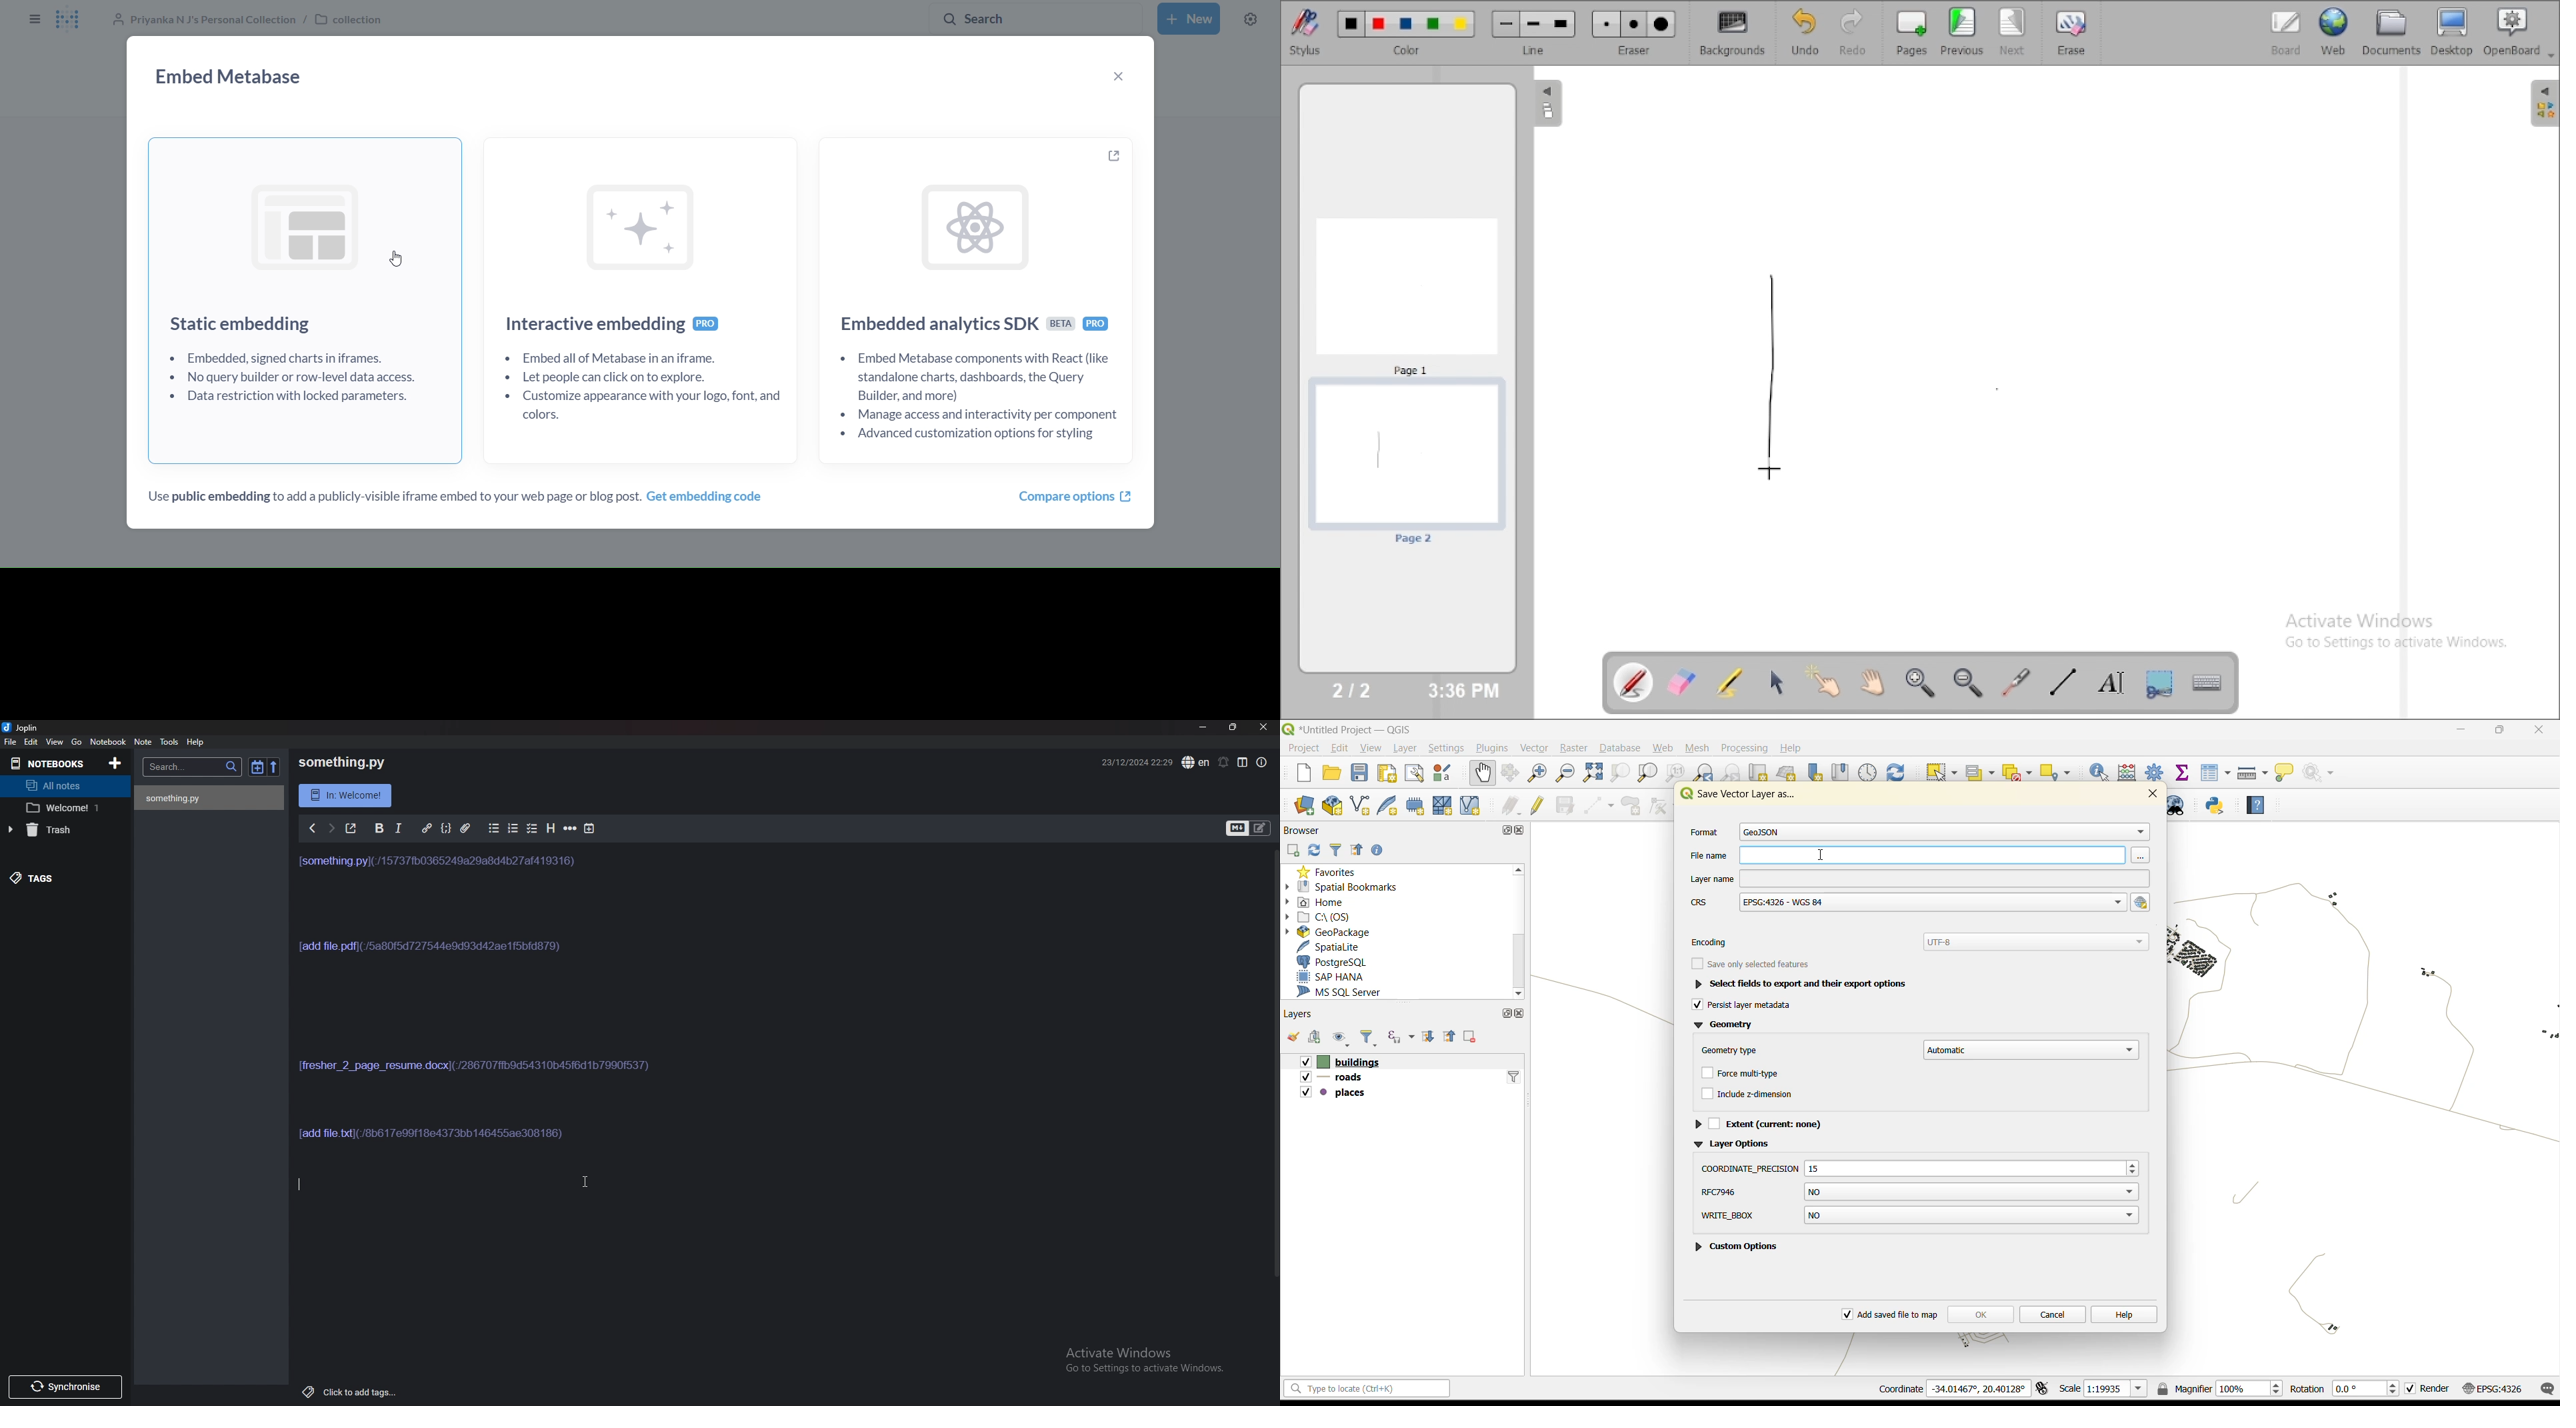  Describe the element at coordinates (379, 828) in the screenshot. I see `Bold` at that location.